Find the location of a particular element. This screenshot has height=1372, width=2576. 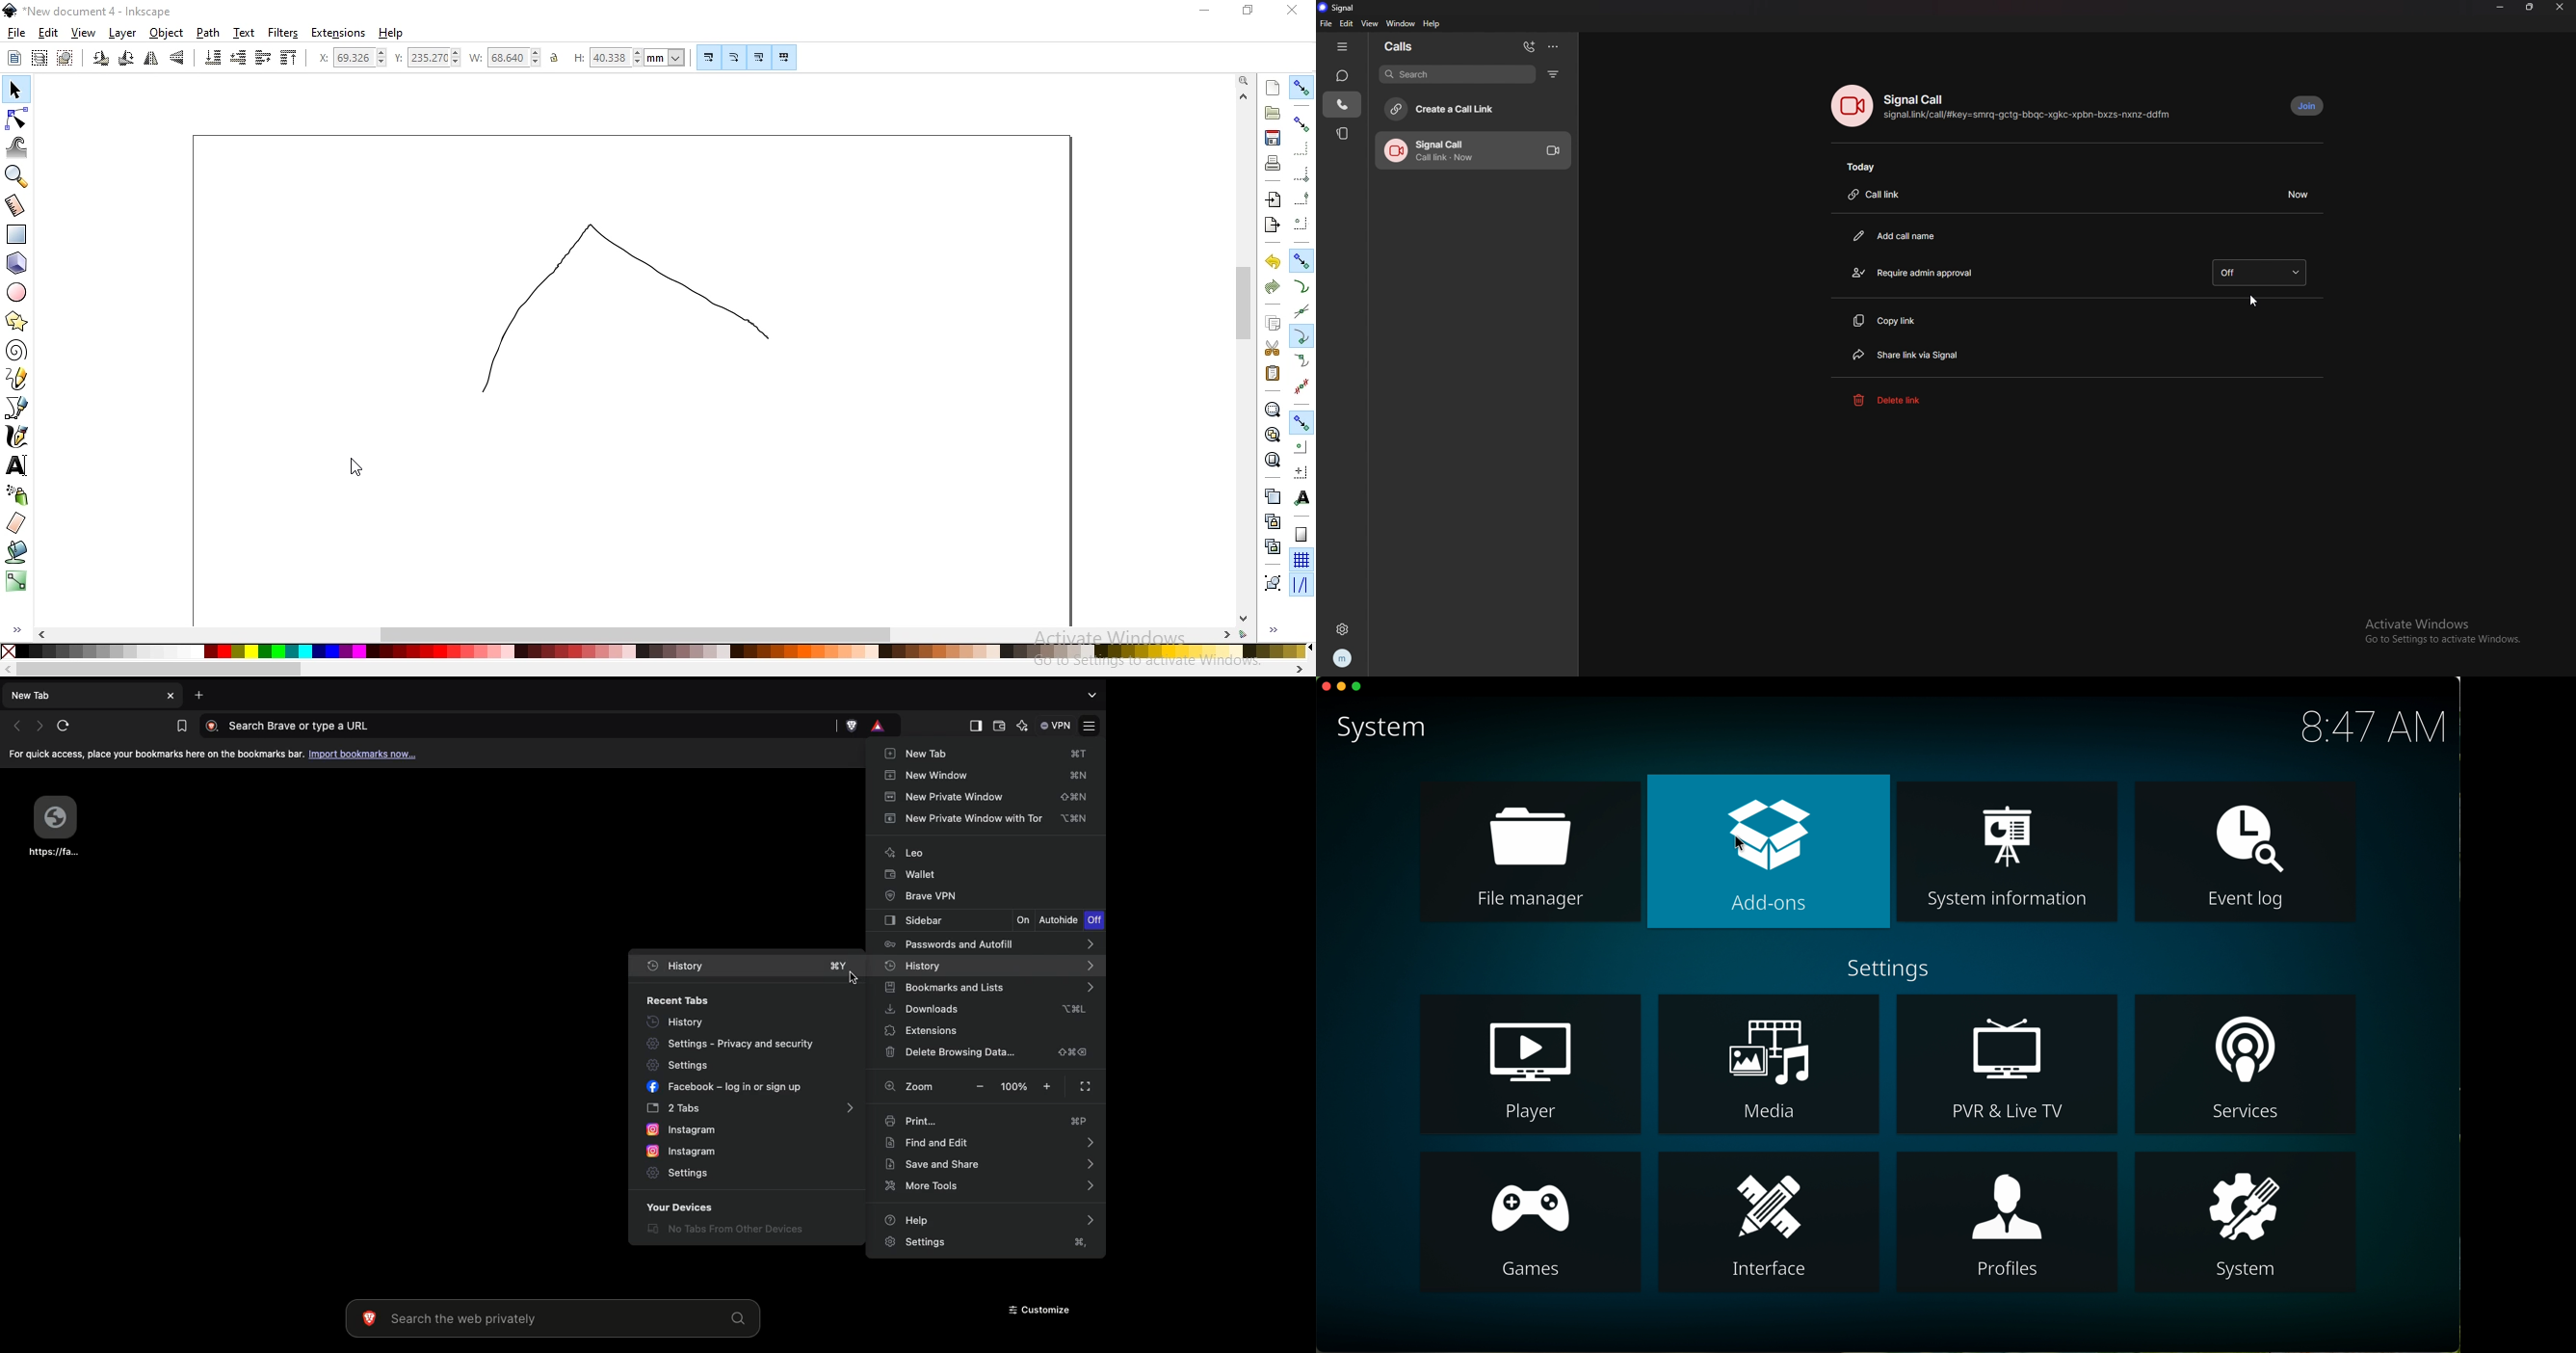

measurement tool is located at coordinates (15, 207).